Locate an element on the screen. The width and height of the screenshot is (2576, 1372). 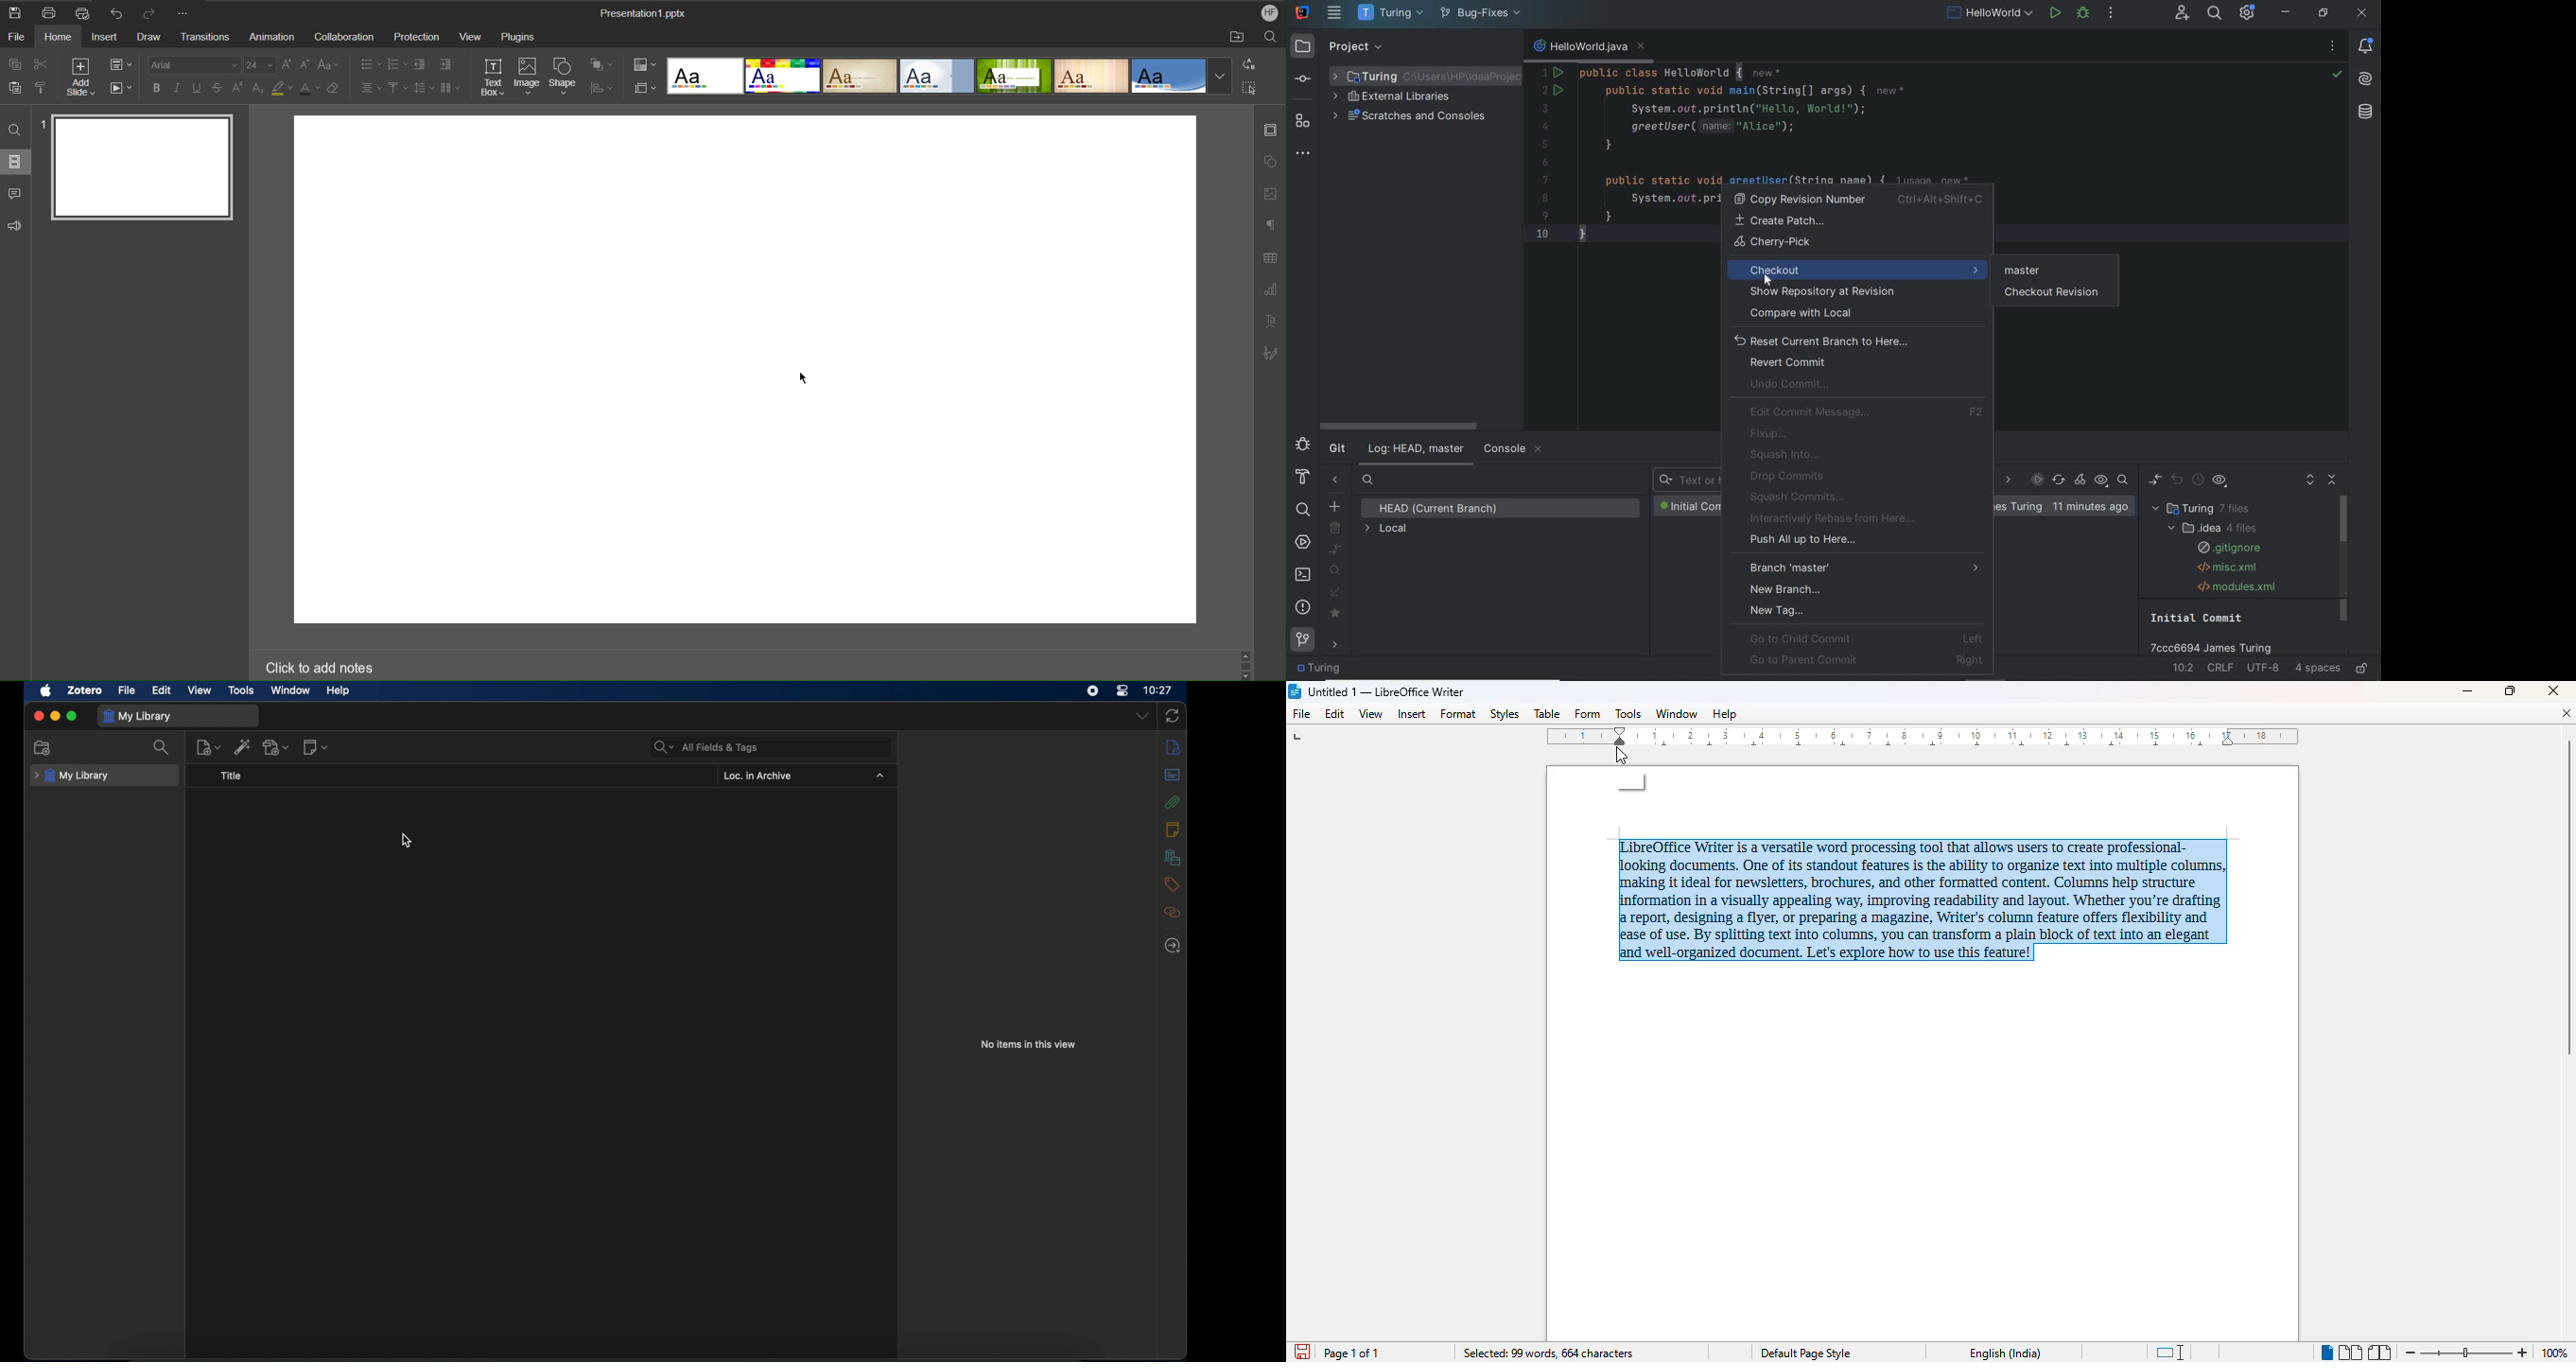
Presentation Title is located at coordinates (644, 12).